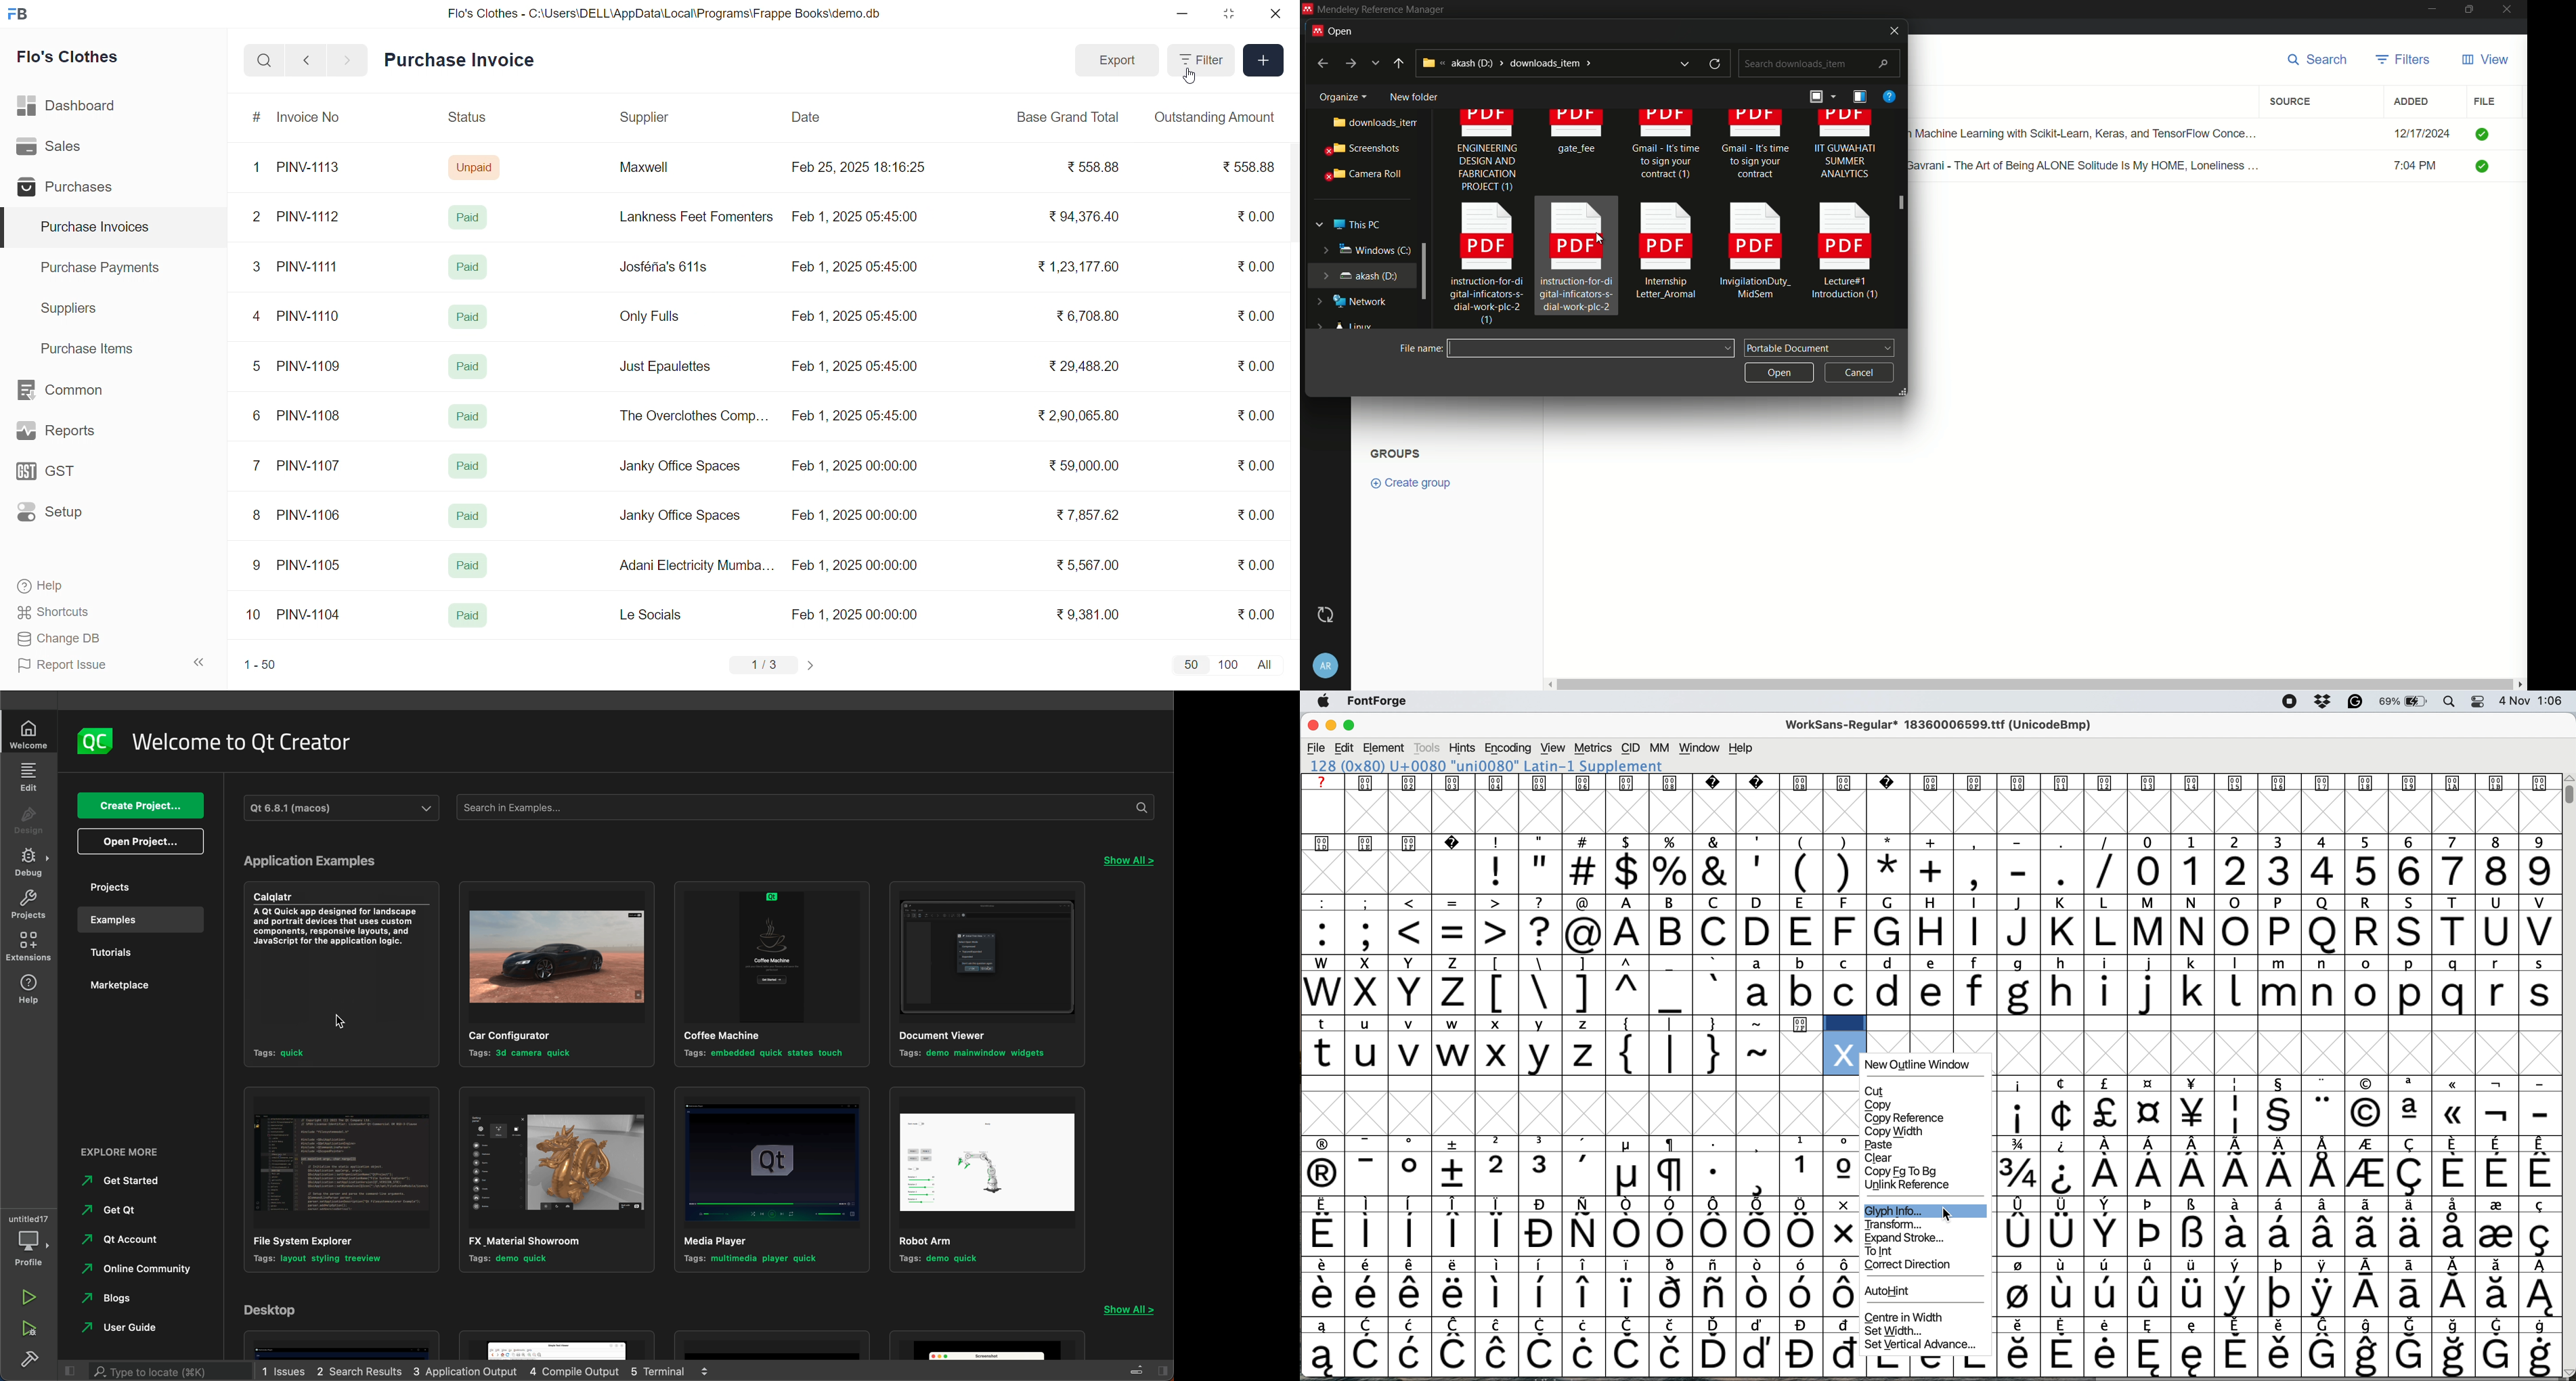 Image resolution: width=2576 pixels, height=1400 pixels. What do you see at coordinates (2511, 10) in the screenshot?
I see `close` at bounding box center [2511, 10].